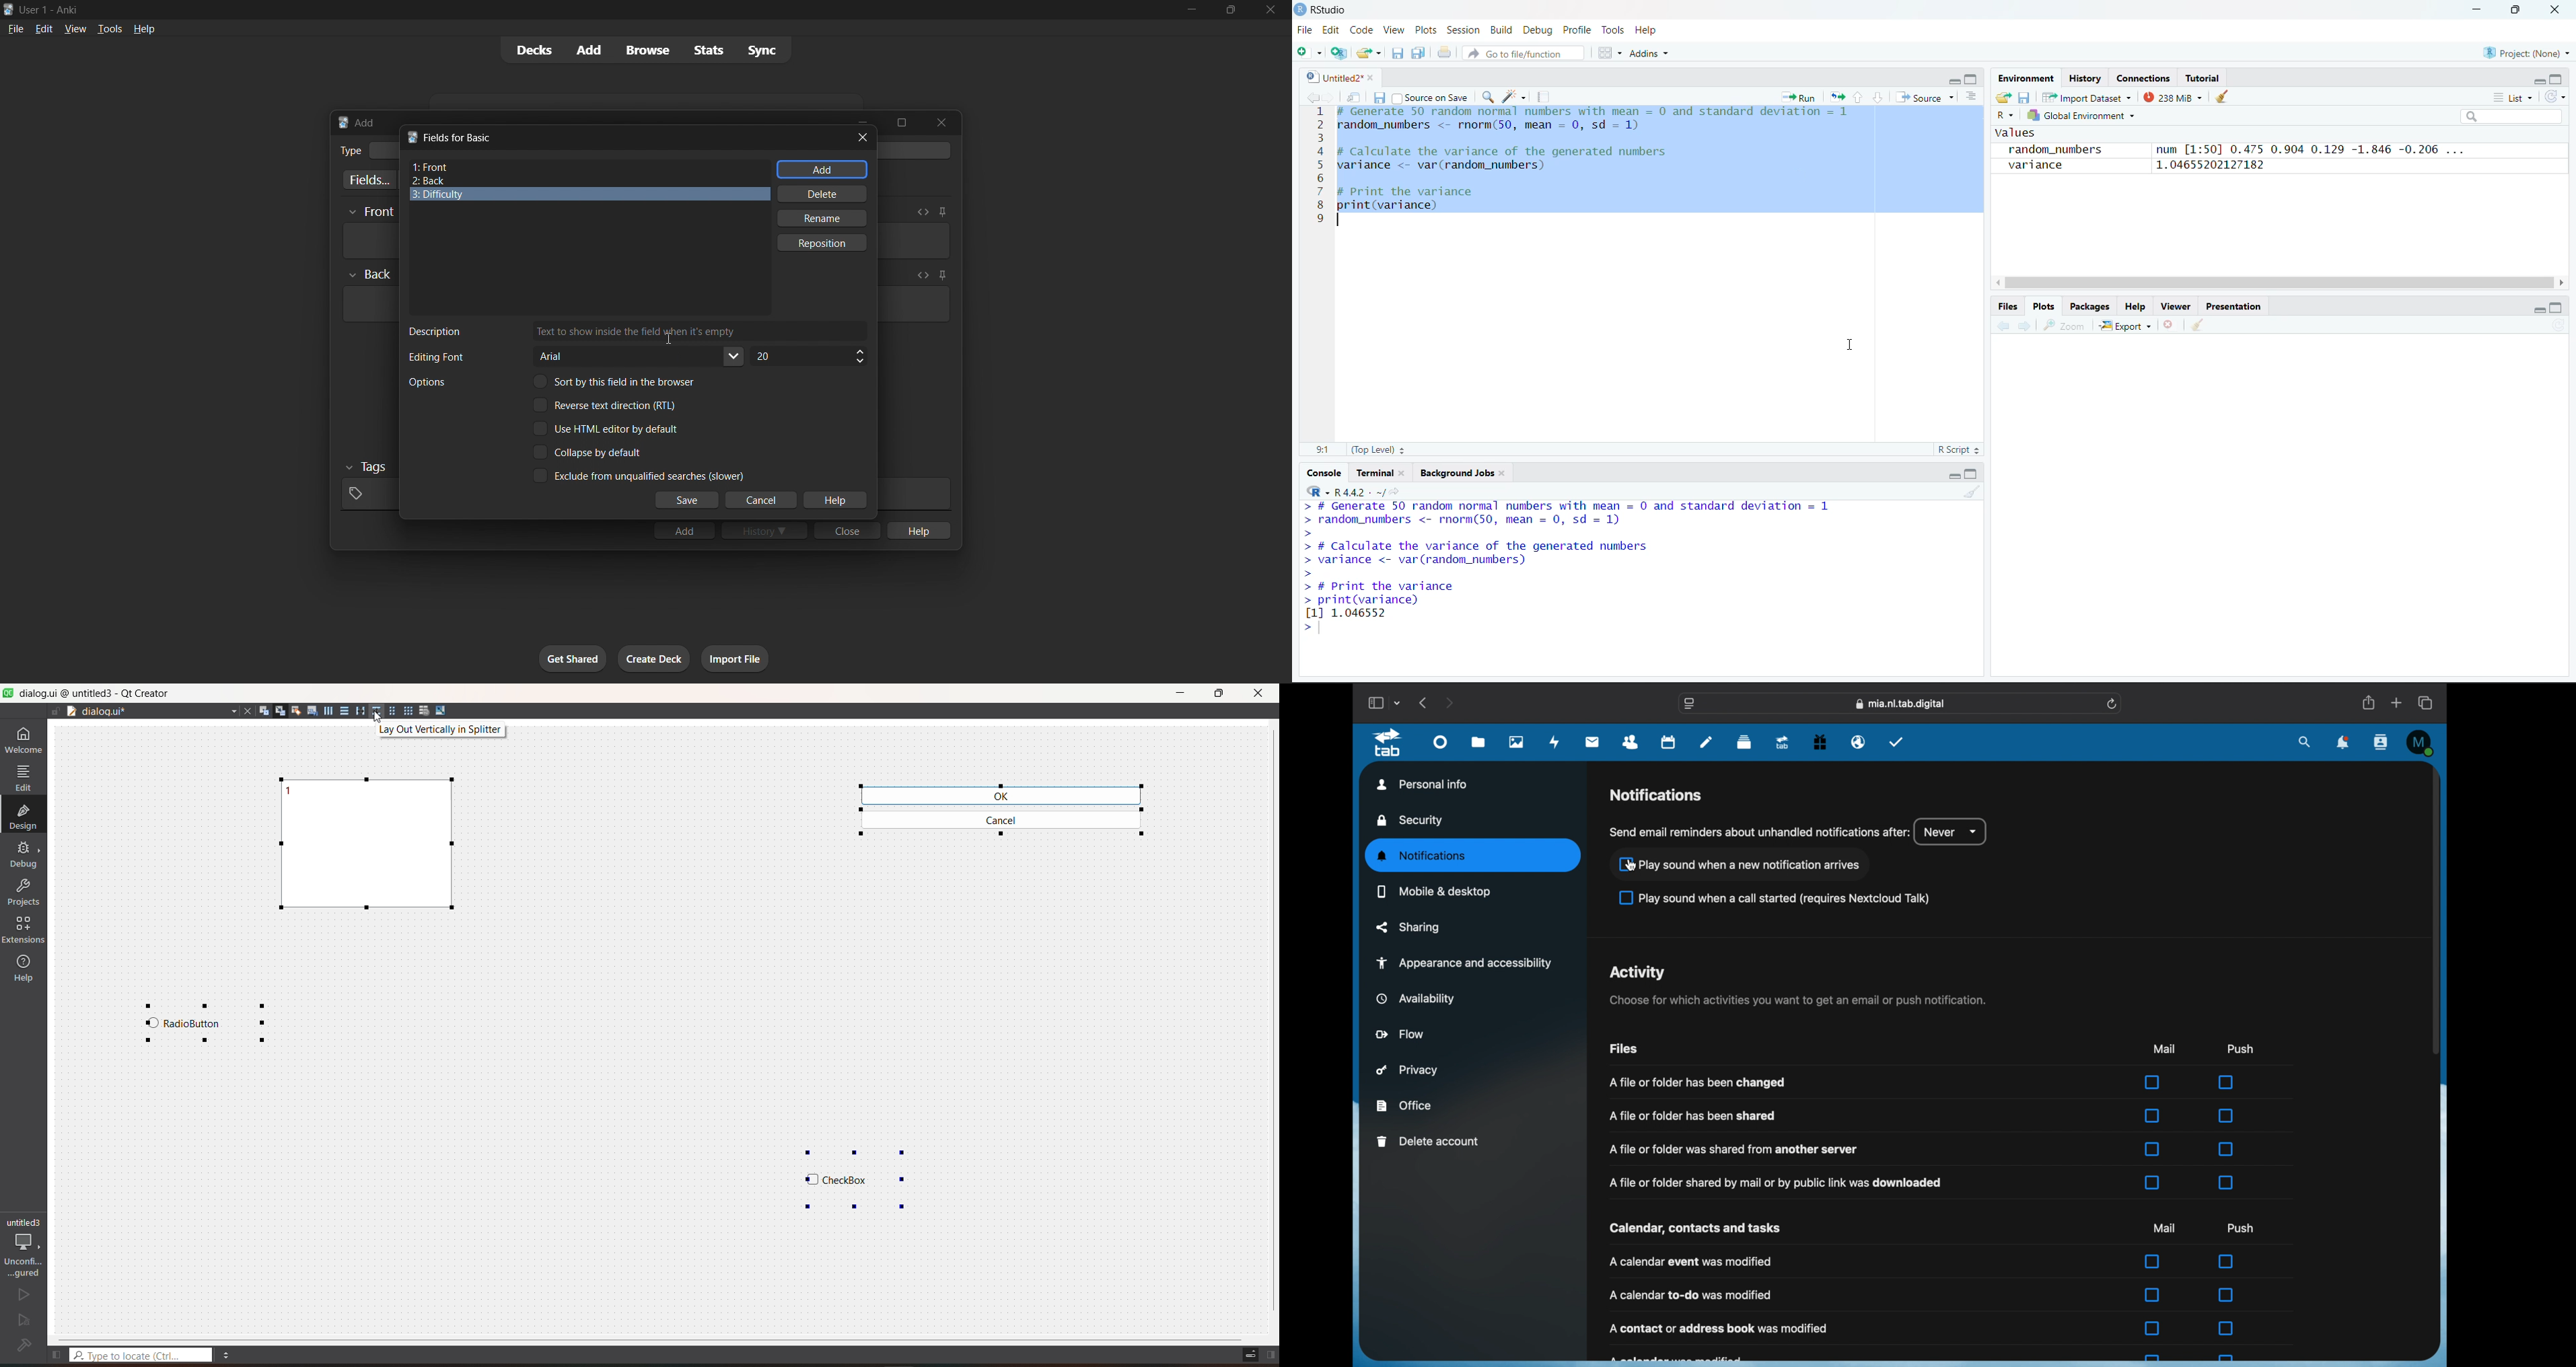 This screenshot has height=1372, width=2576. Describe the element at coordinates (1257, 692) in the screenshot. I see `close` at that location.